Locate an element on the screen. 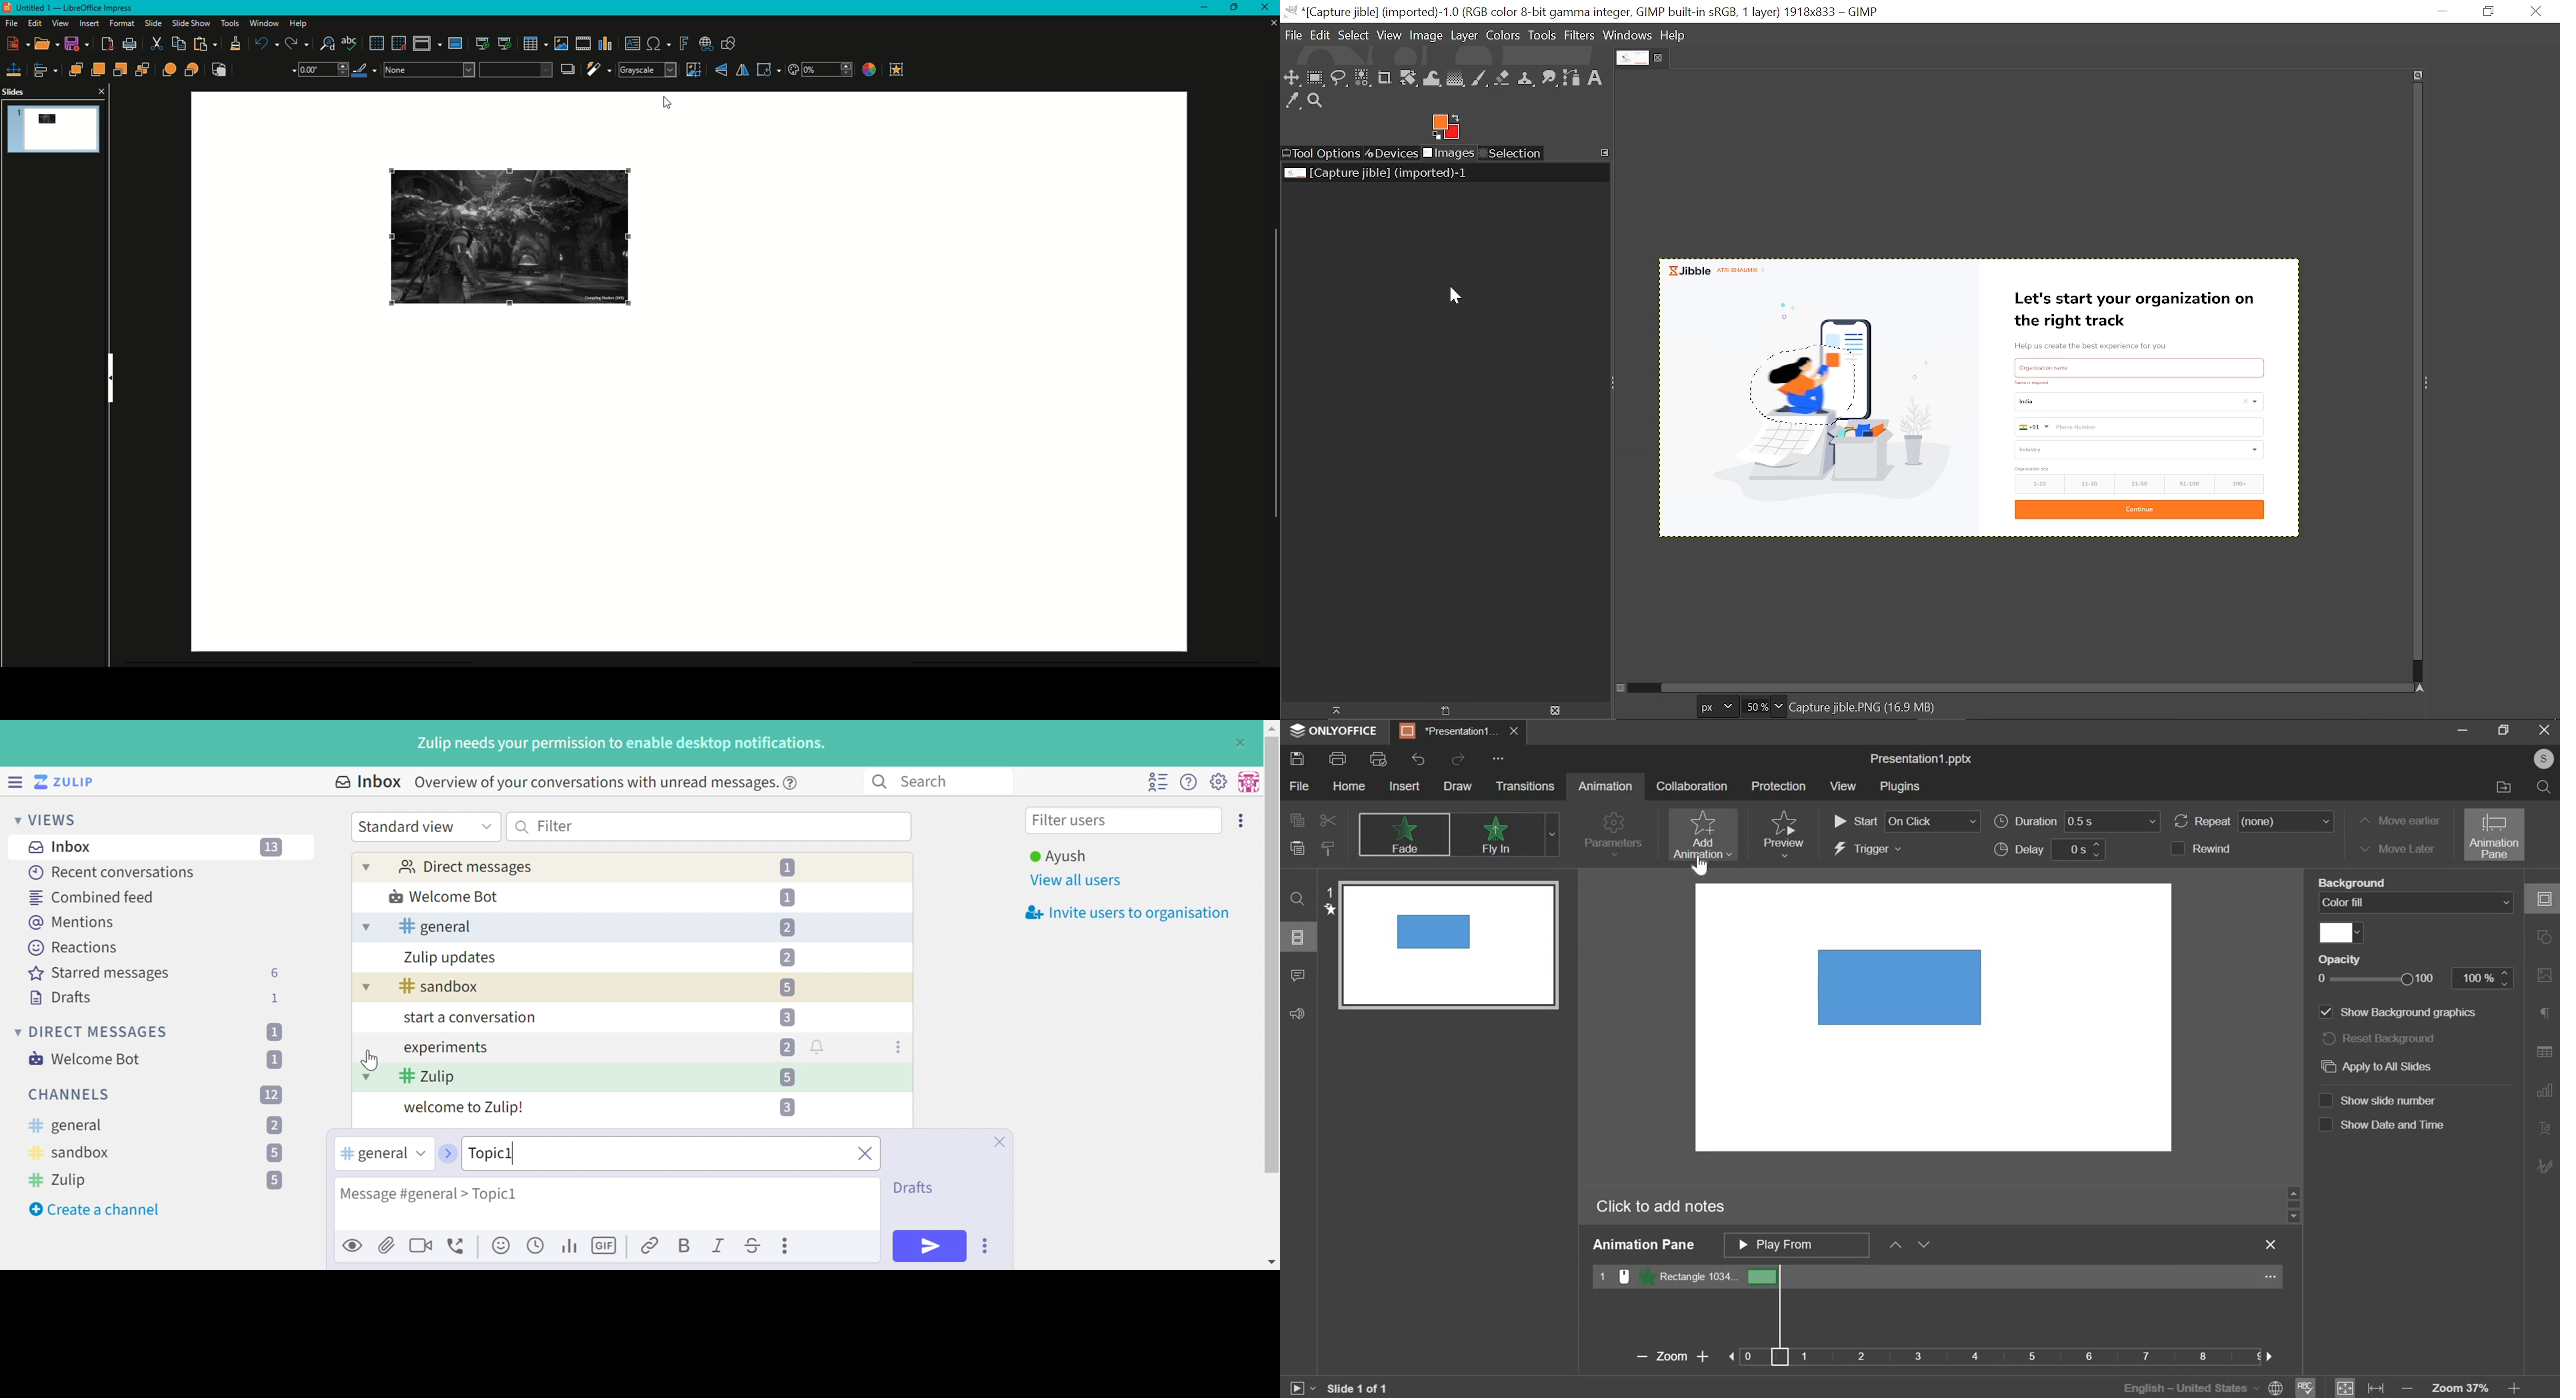 The height and width of the screenshot is (1400, 2576). exit is located at coordinates (2542, 731).